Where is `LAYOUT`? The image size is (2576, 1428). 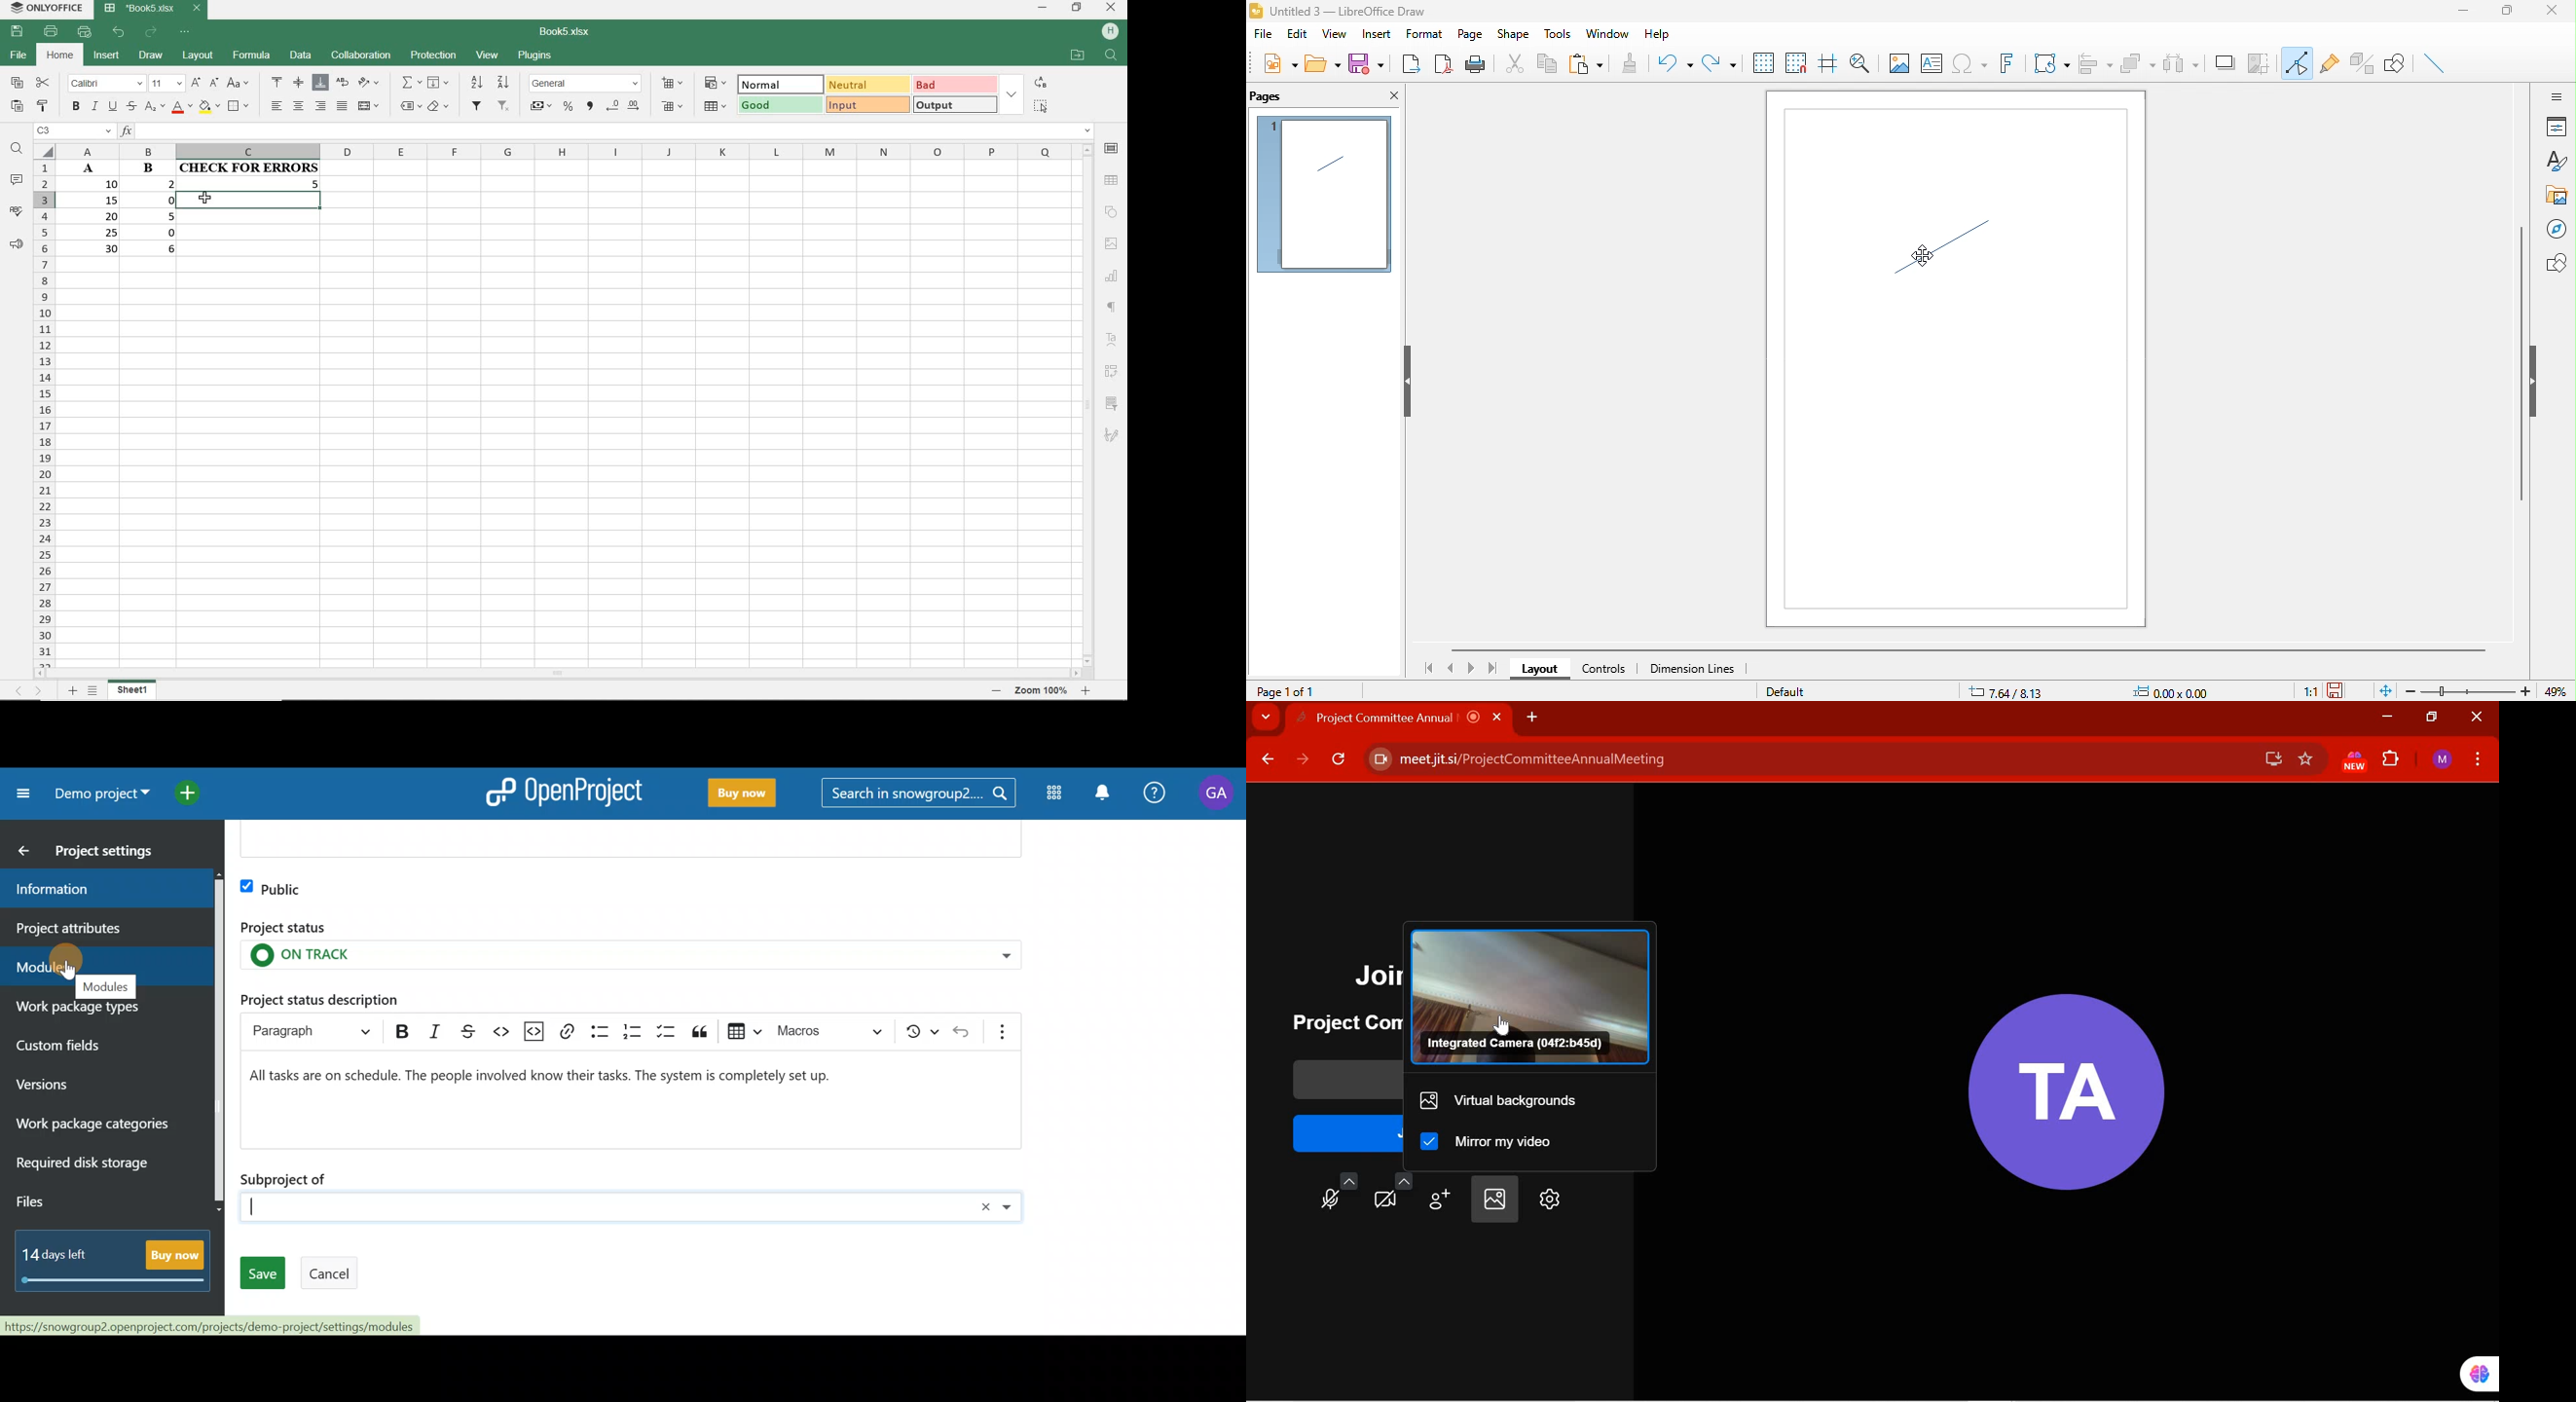 LAYOUT is located at coordinates (198, 58).